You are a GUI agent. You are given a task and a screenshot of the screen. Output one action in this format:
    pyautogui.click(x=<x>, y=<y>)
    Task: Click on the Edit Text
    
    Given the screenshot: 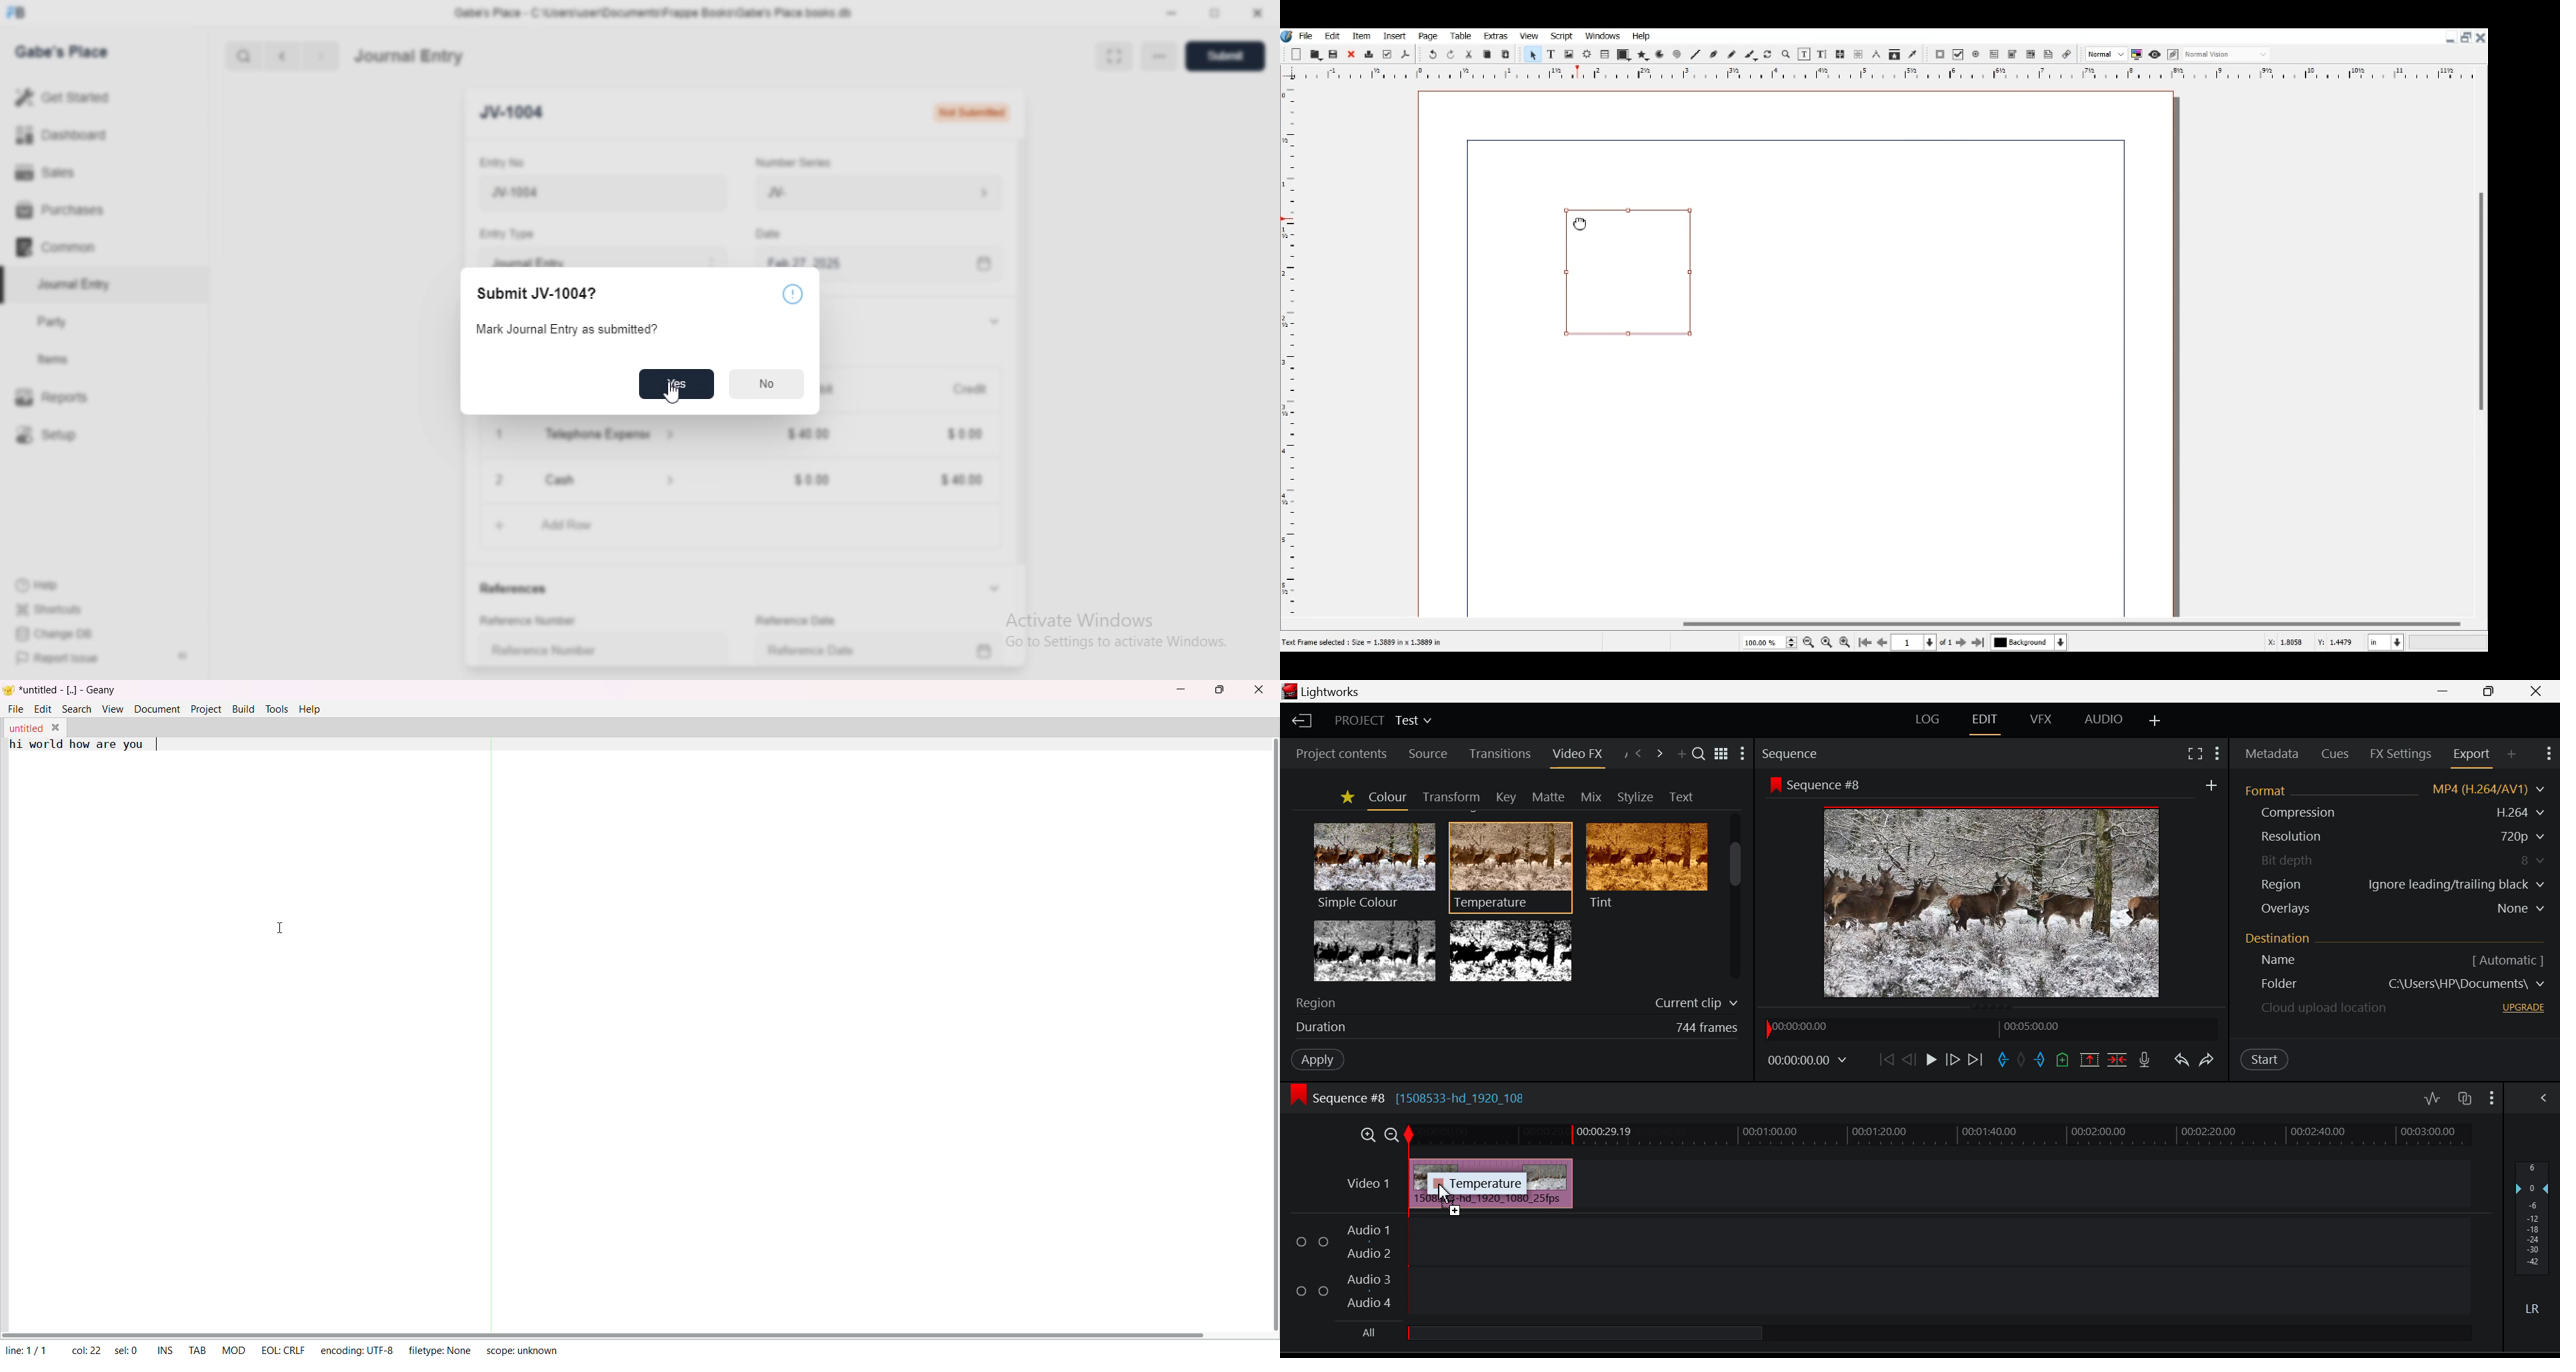 What is the action you would take?
    pyautogui.click(x=1822, y=54)
    